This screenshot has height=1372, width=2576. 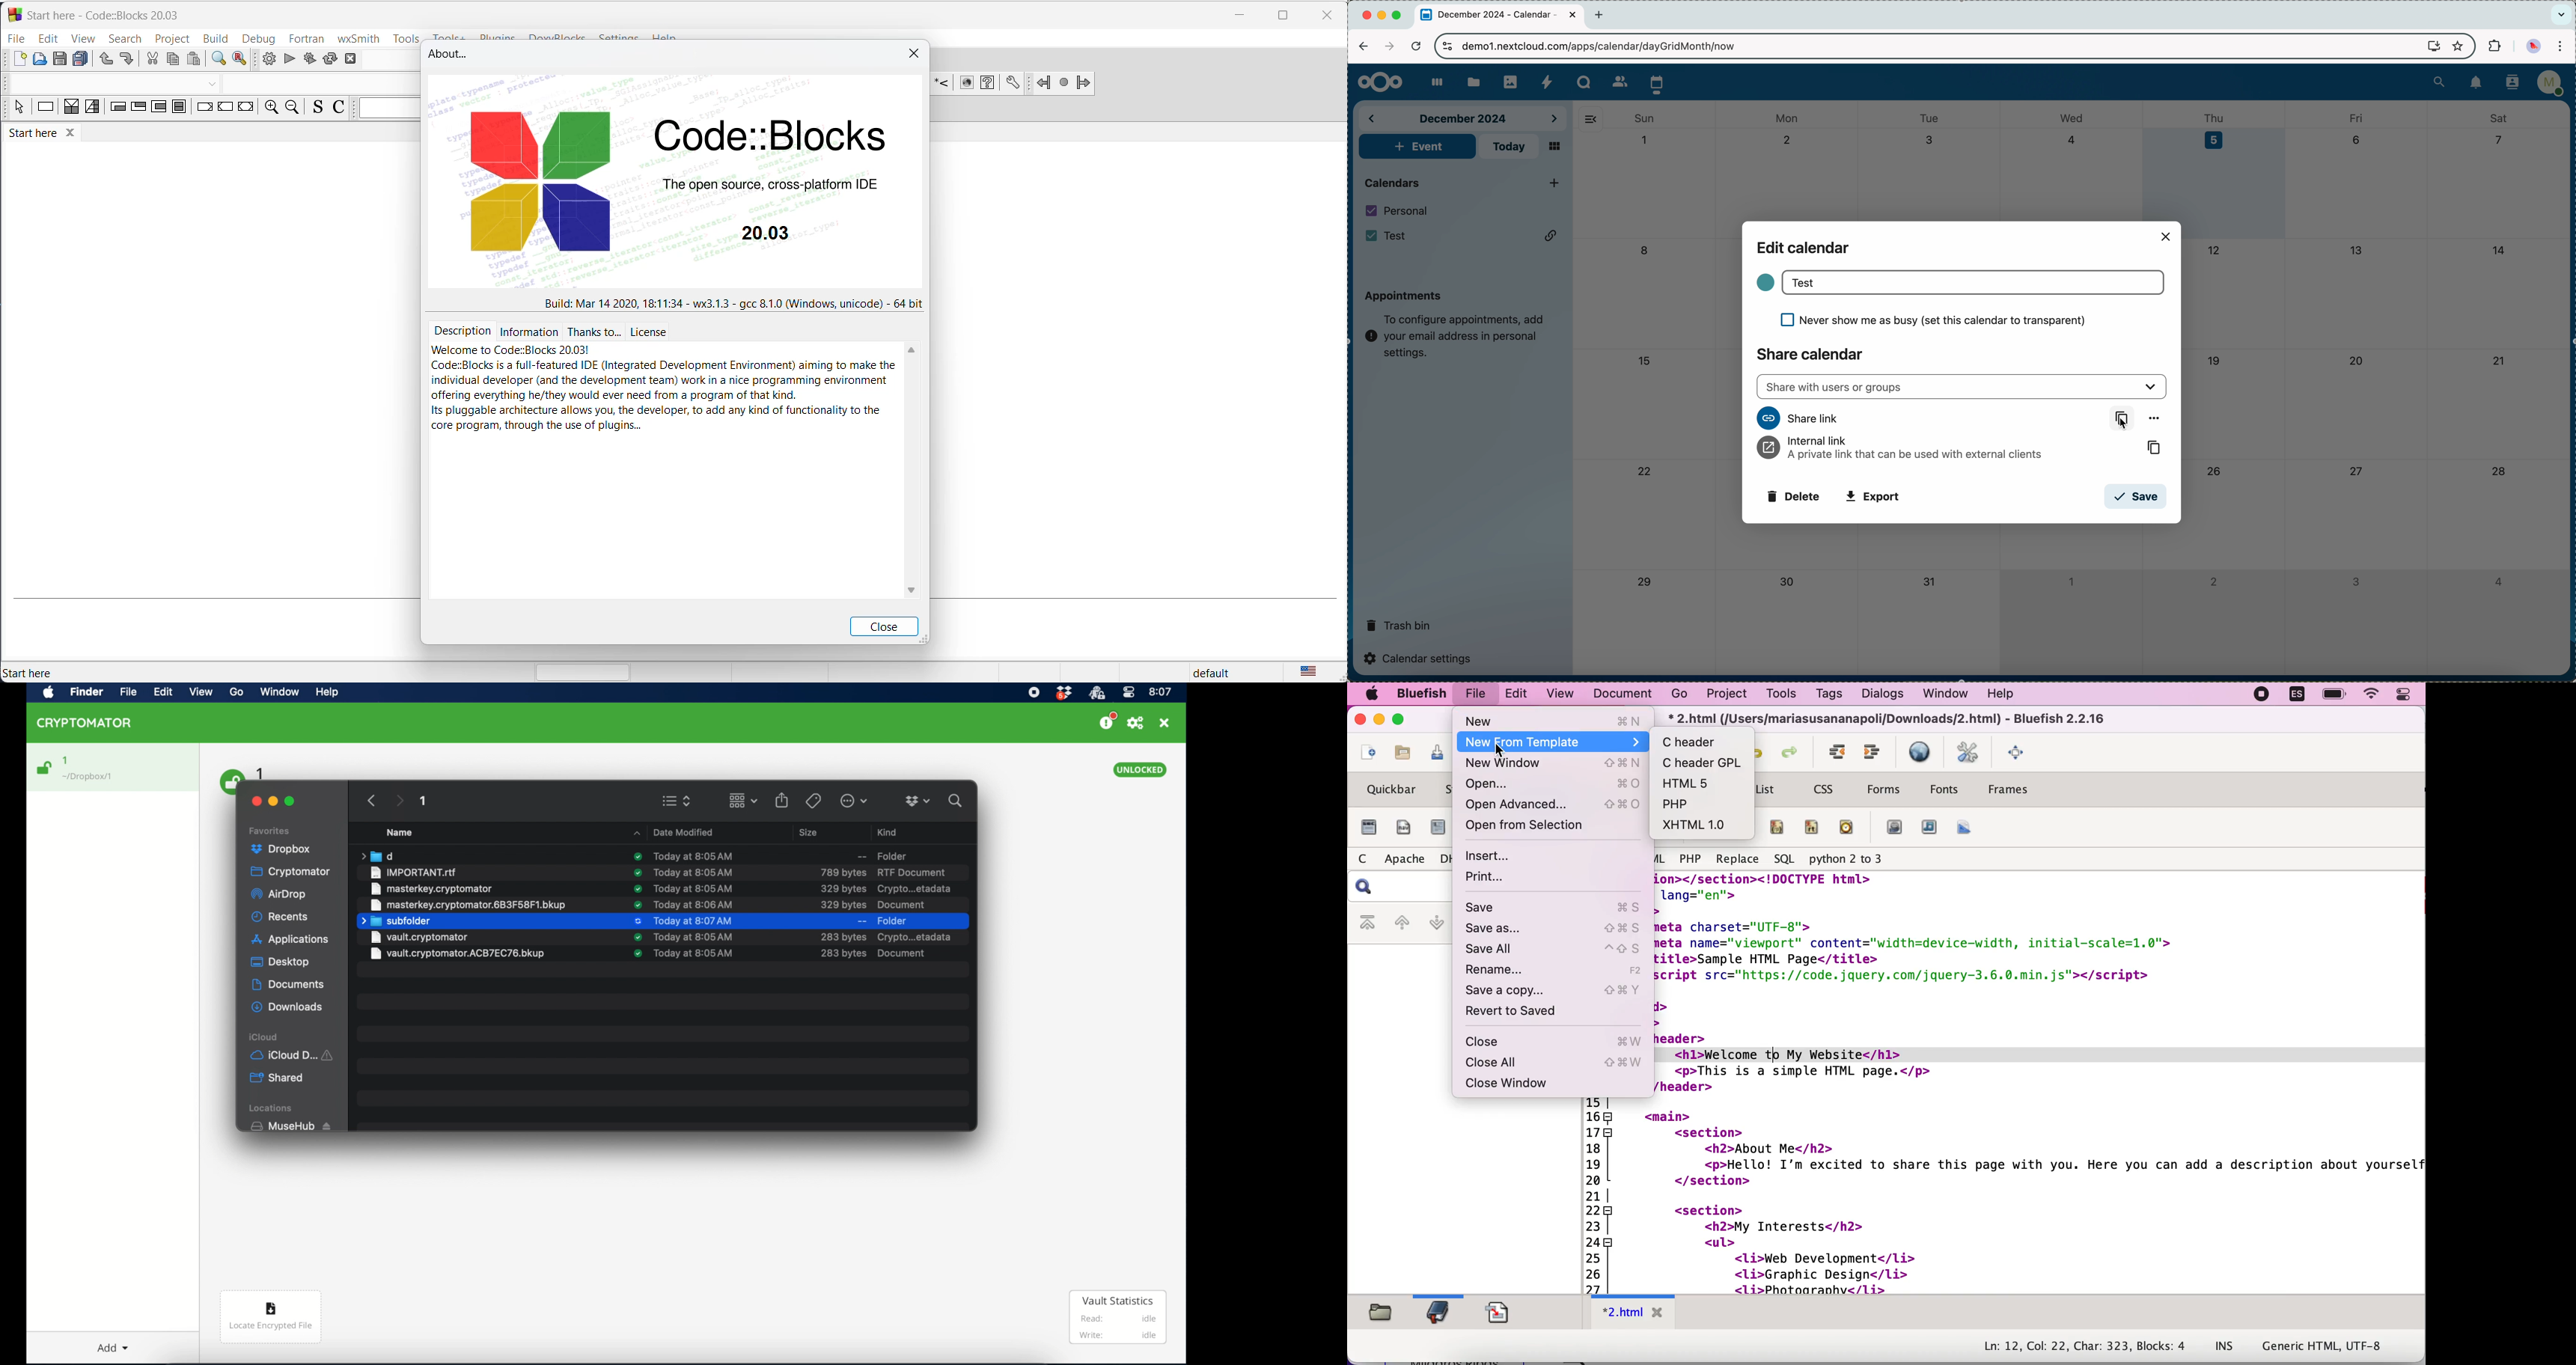 I want to click on search, so click(x=2439, y=80).